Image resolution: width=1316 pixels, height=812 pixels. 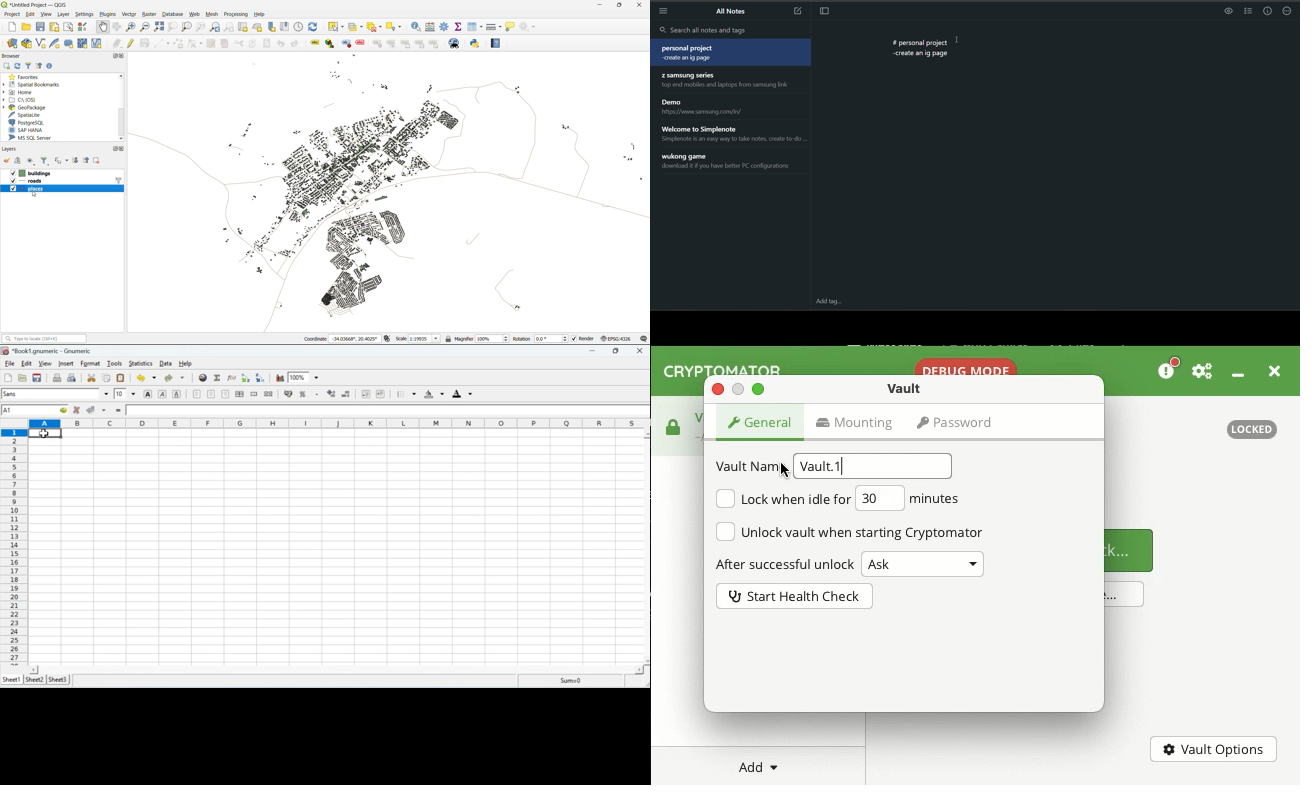 What do you see at coordinates (729, 29) in the screenshot?
I see `search` at bounding box center [729, 29].